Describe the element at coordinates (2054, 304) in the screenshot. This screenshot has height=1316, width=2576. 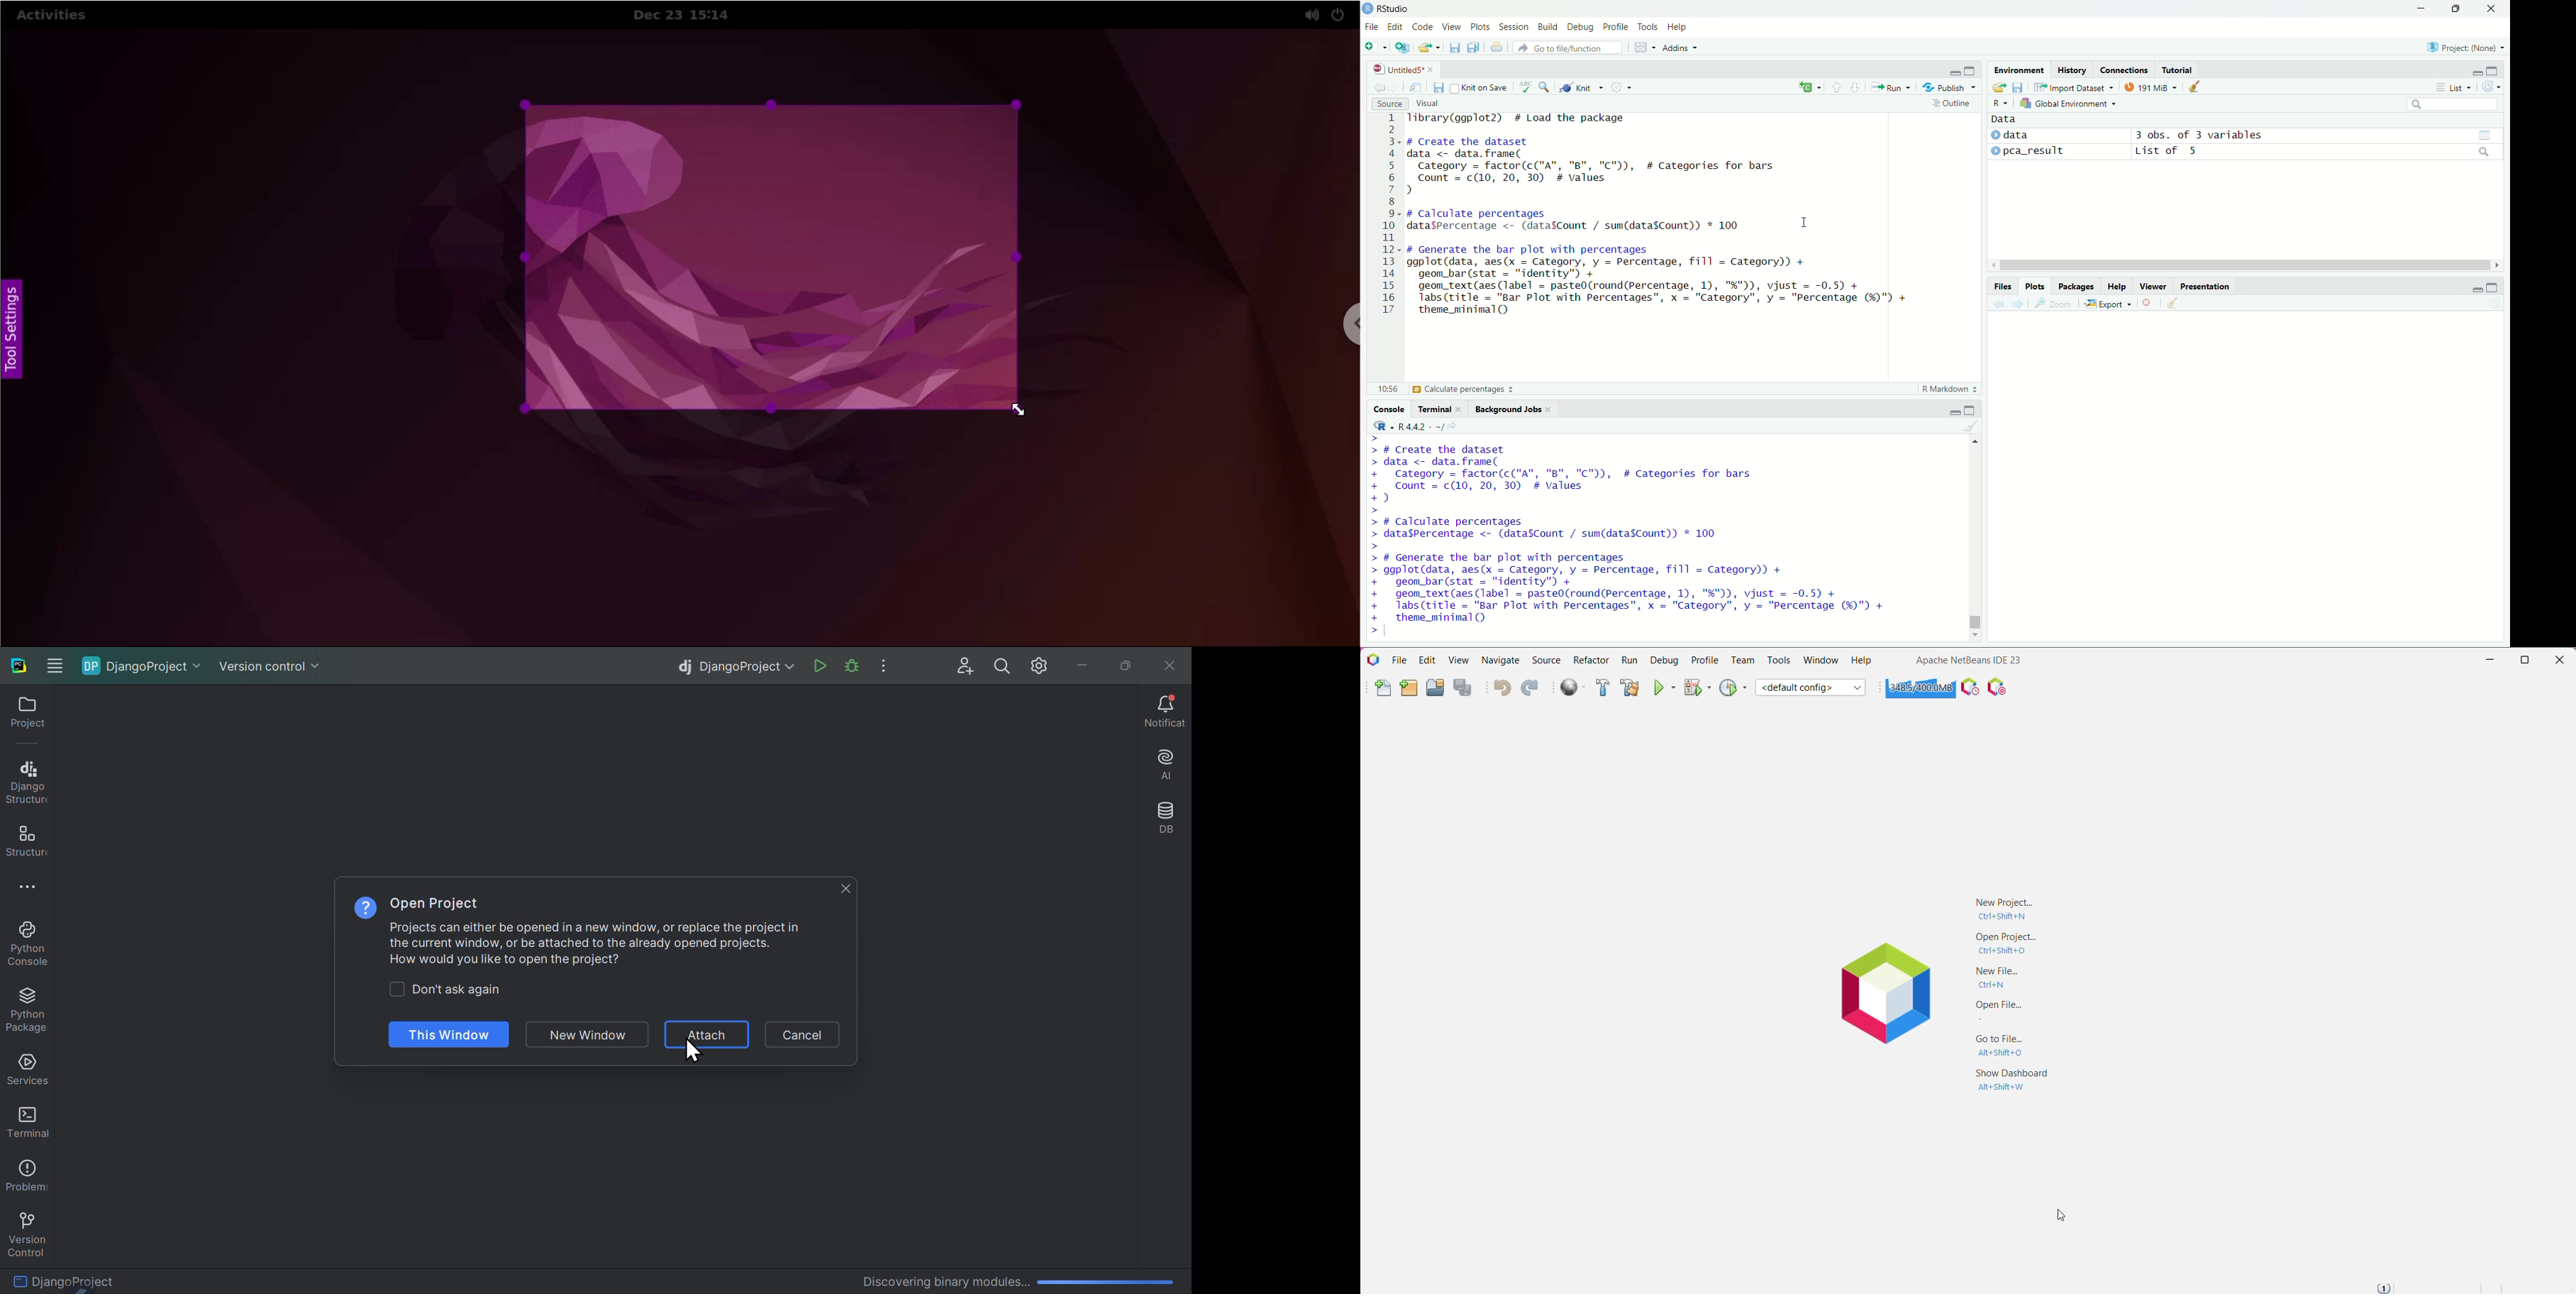
I see `Zoom` at that location.